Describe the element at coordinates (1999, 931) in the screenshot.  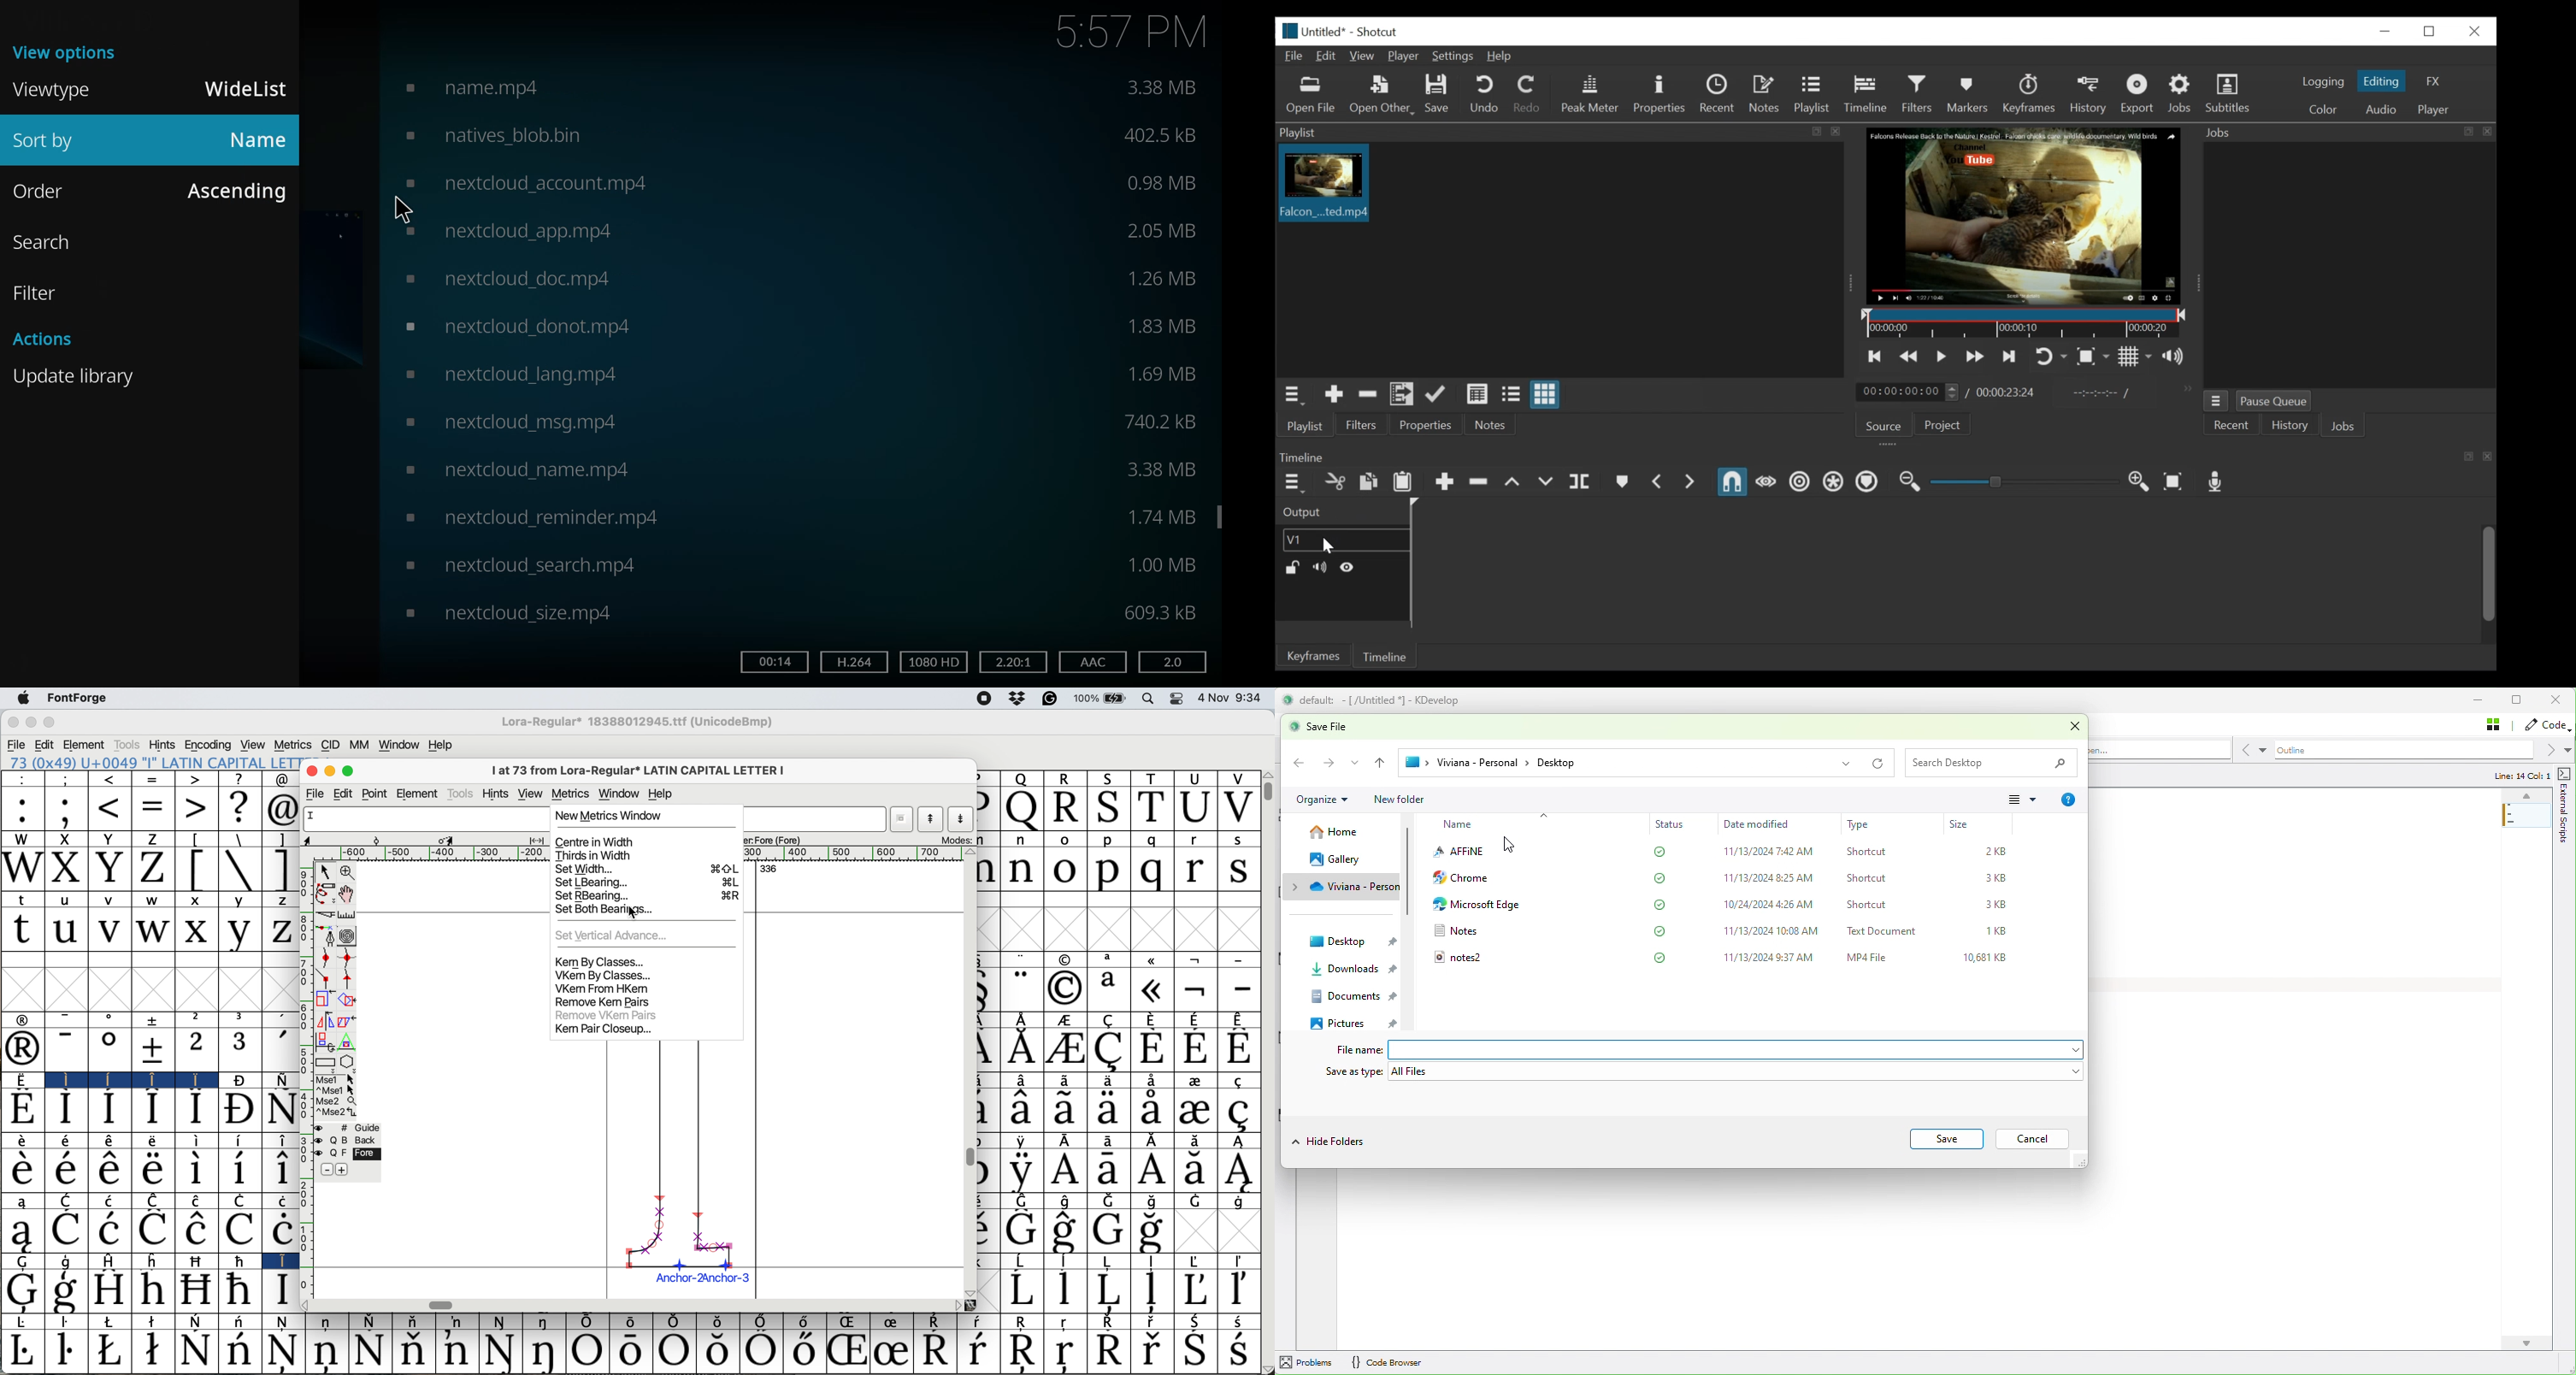
I see `1KB` at that location.